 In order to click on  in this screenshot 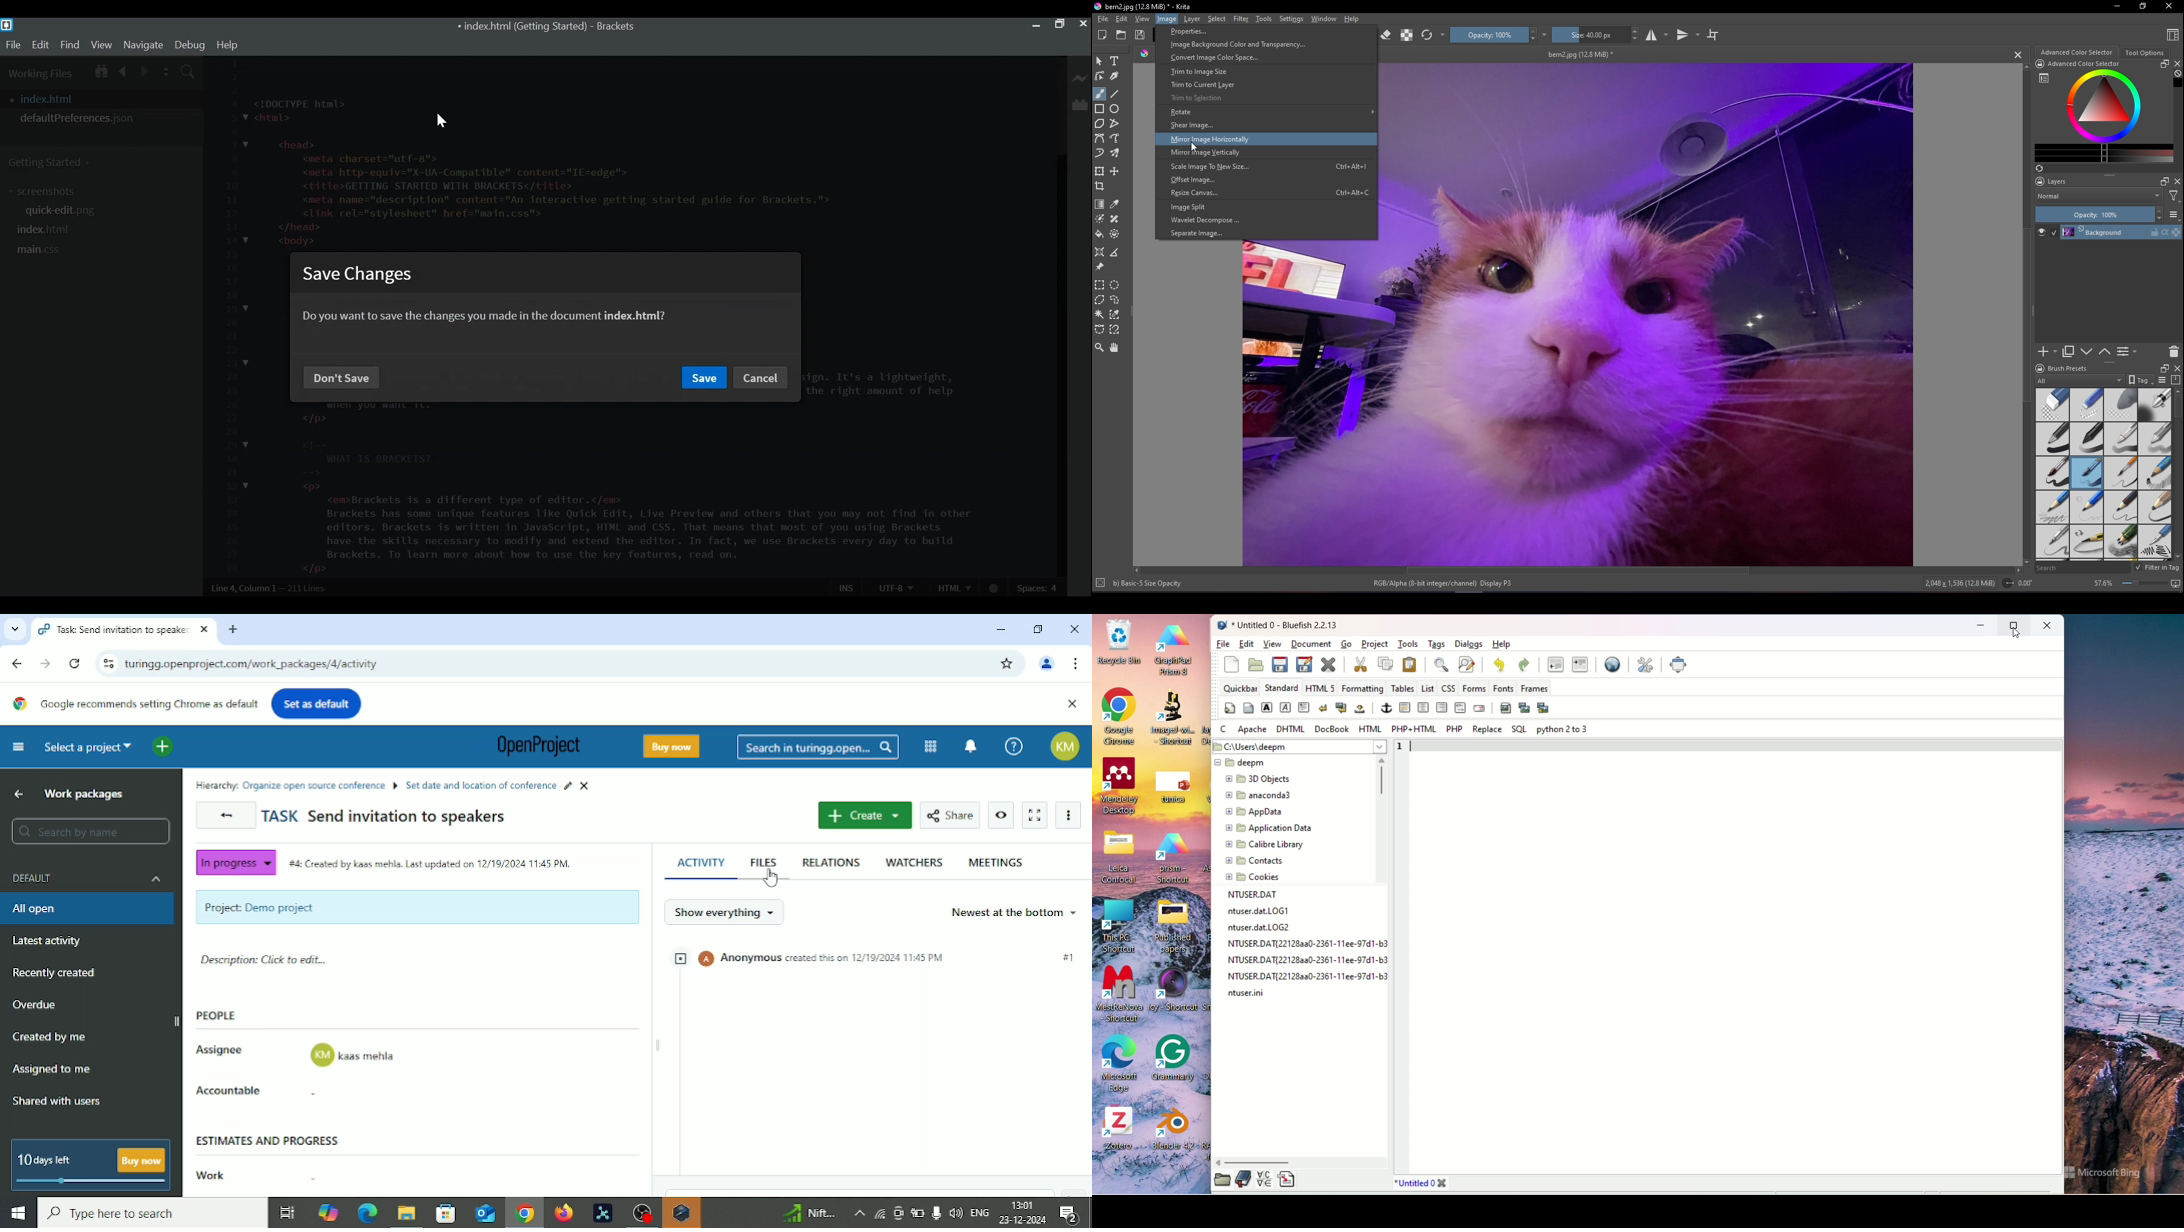, I will do `click(572, 686)`.